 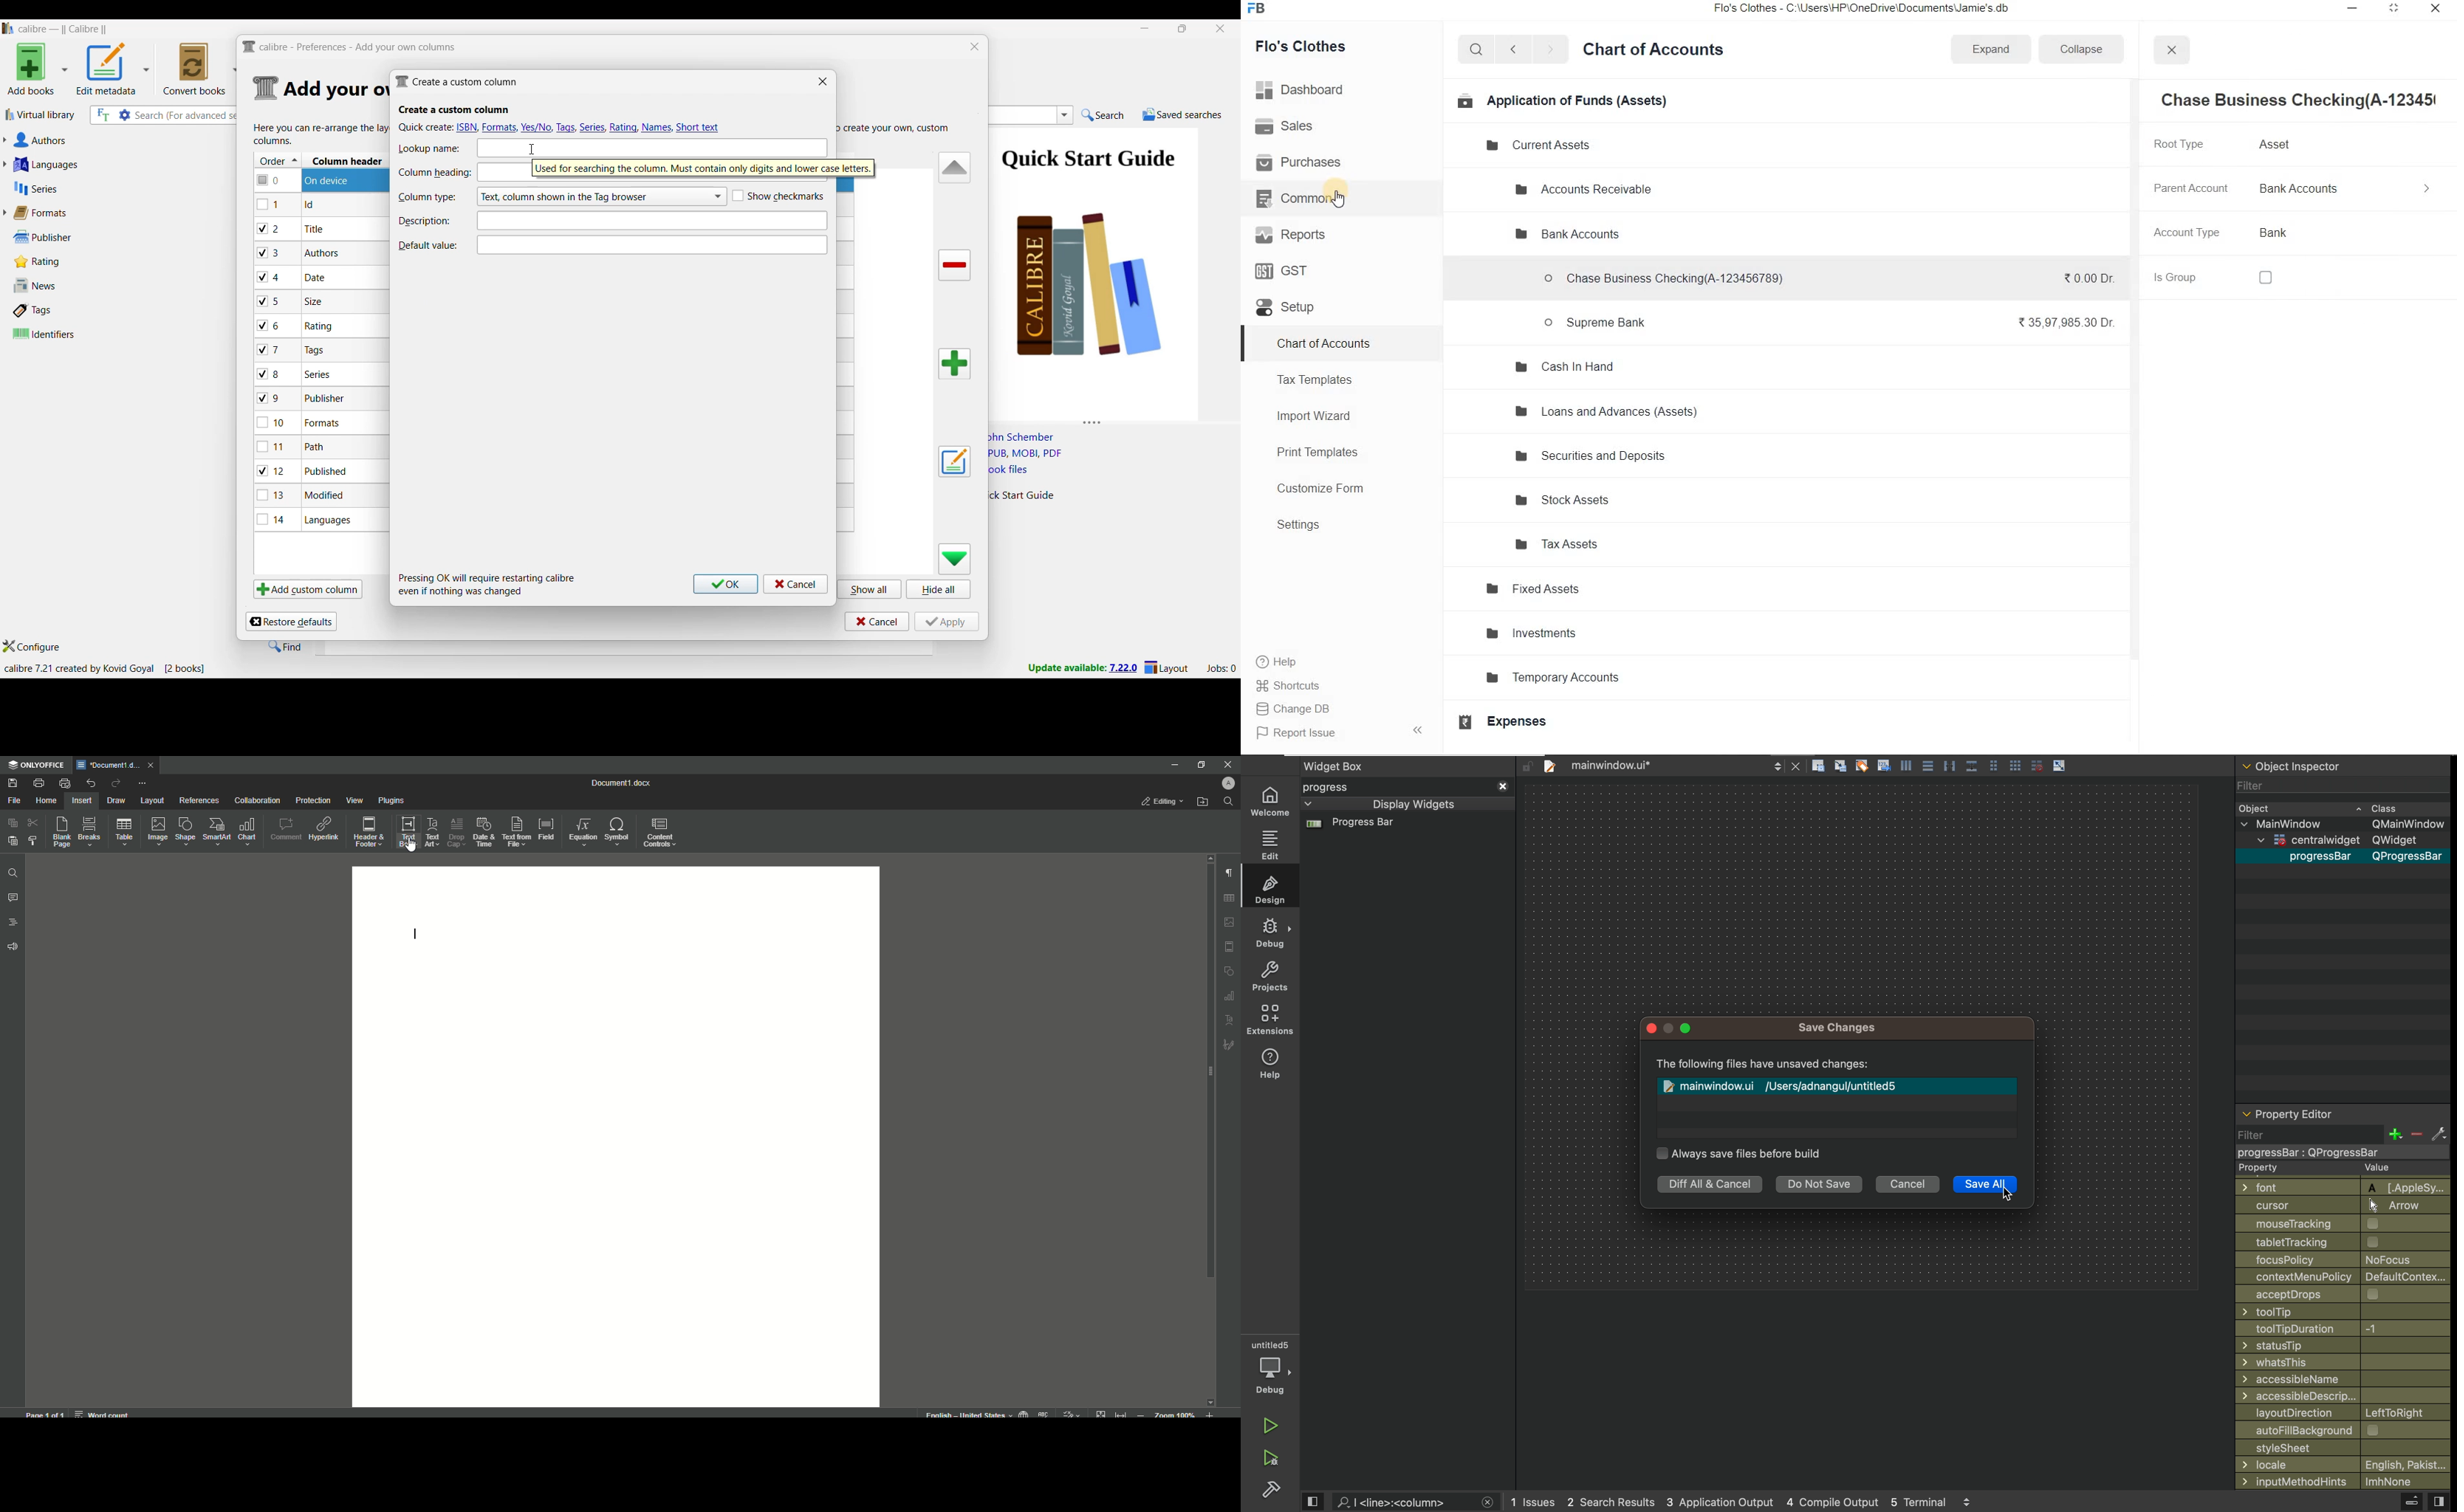 What do you see at coordinates (1593, 681) in the screenshot?
I see `Temporary Accounts` at bounding box center [1593, 681].